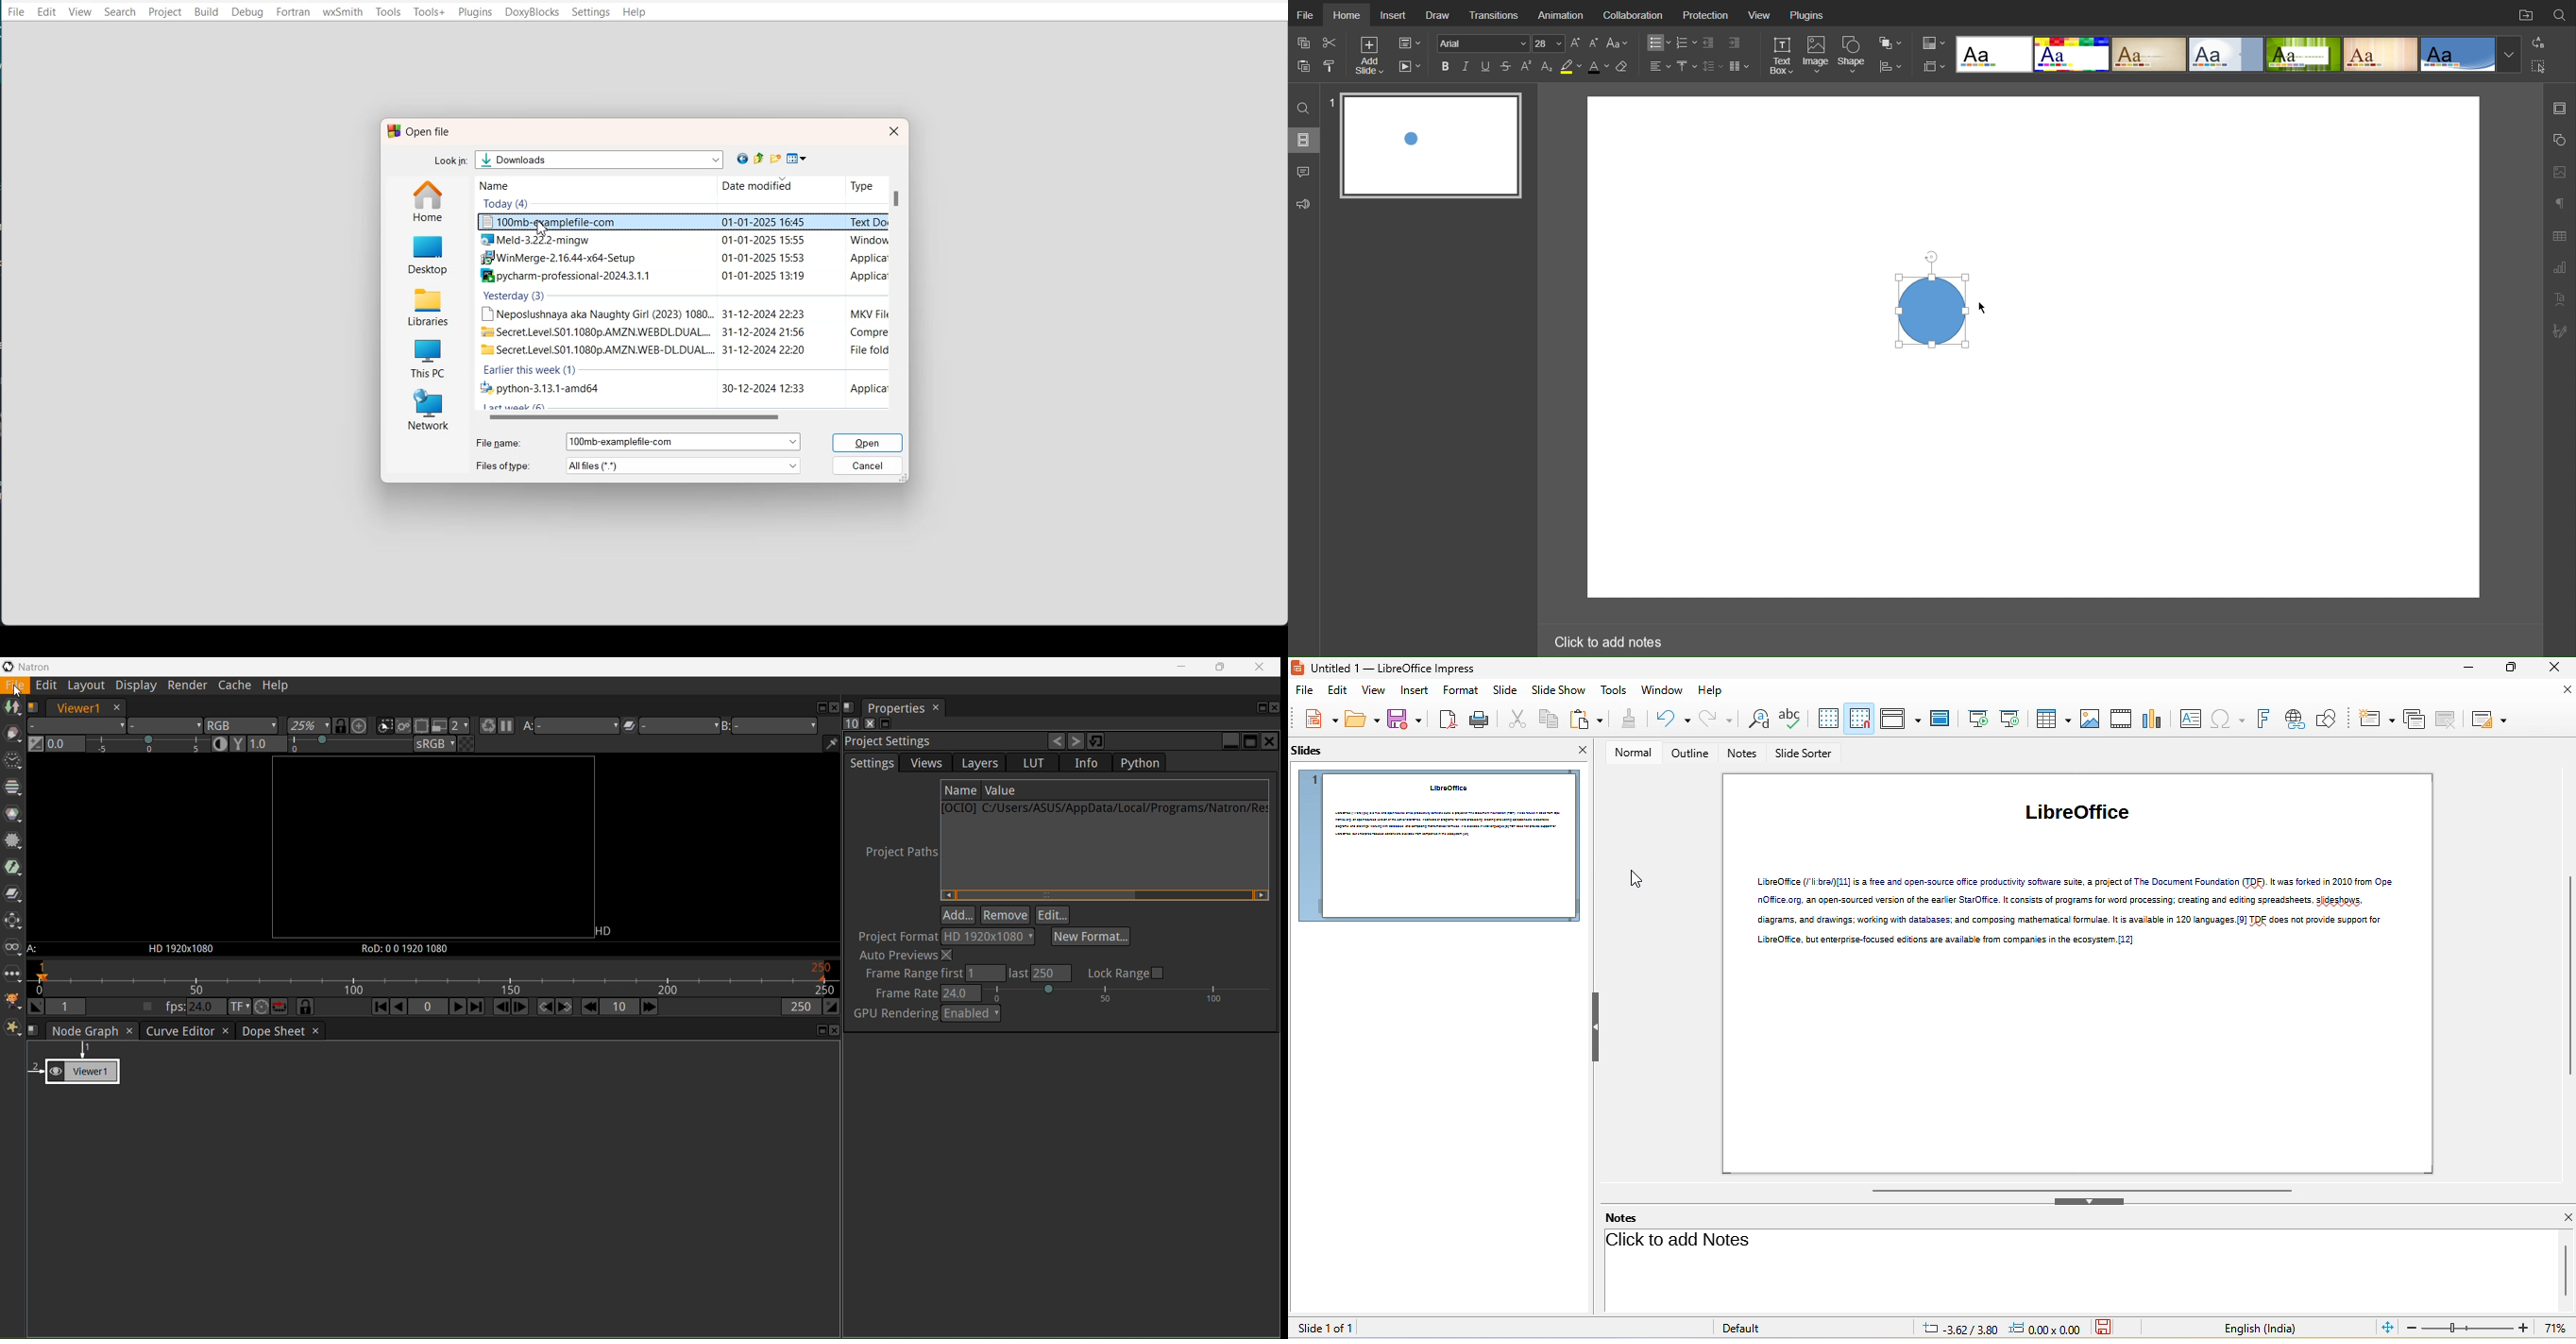 This screenshot has height=1344, width=2576. Describe the element at coordinates (2259, 1327) in the screenshot. I see `text language` at that location.